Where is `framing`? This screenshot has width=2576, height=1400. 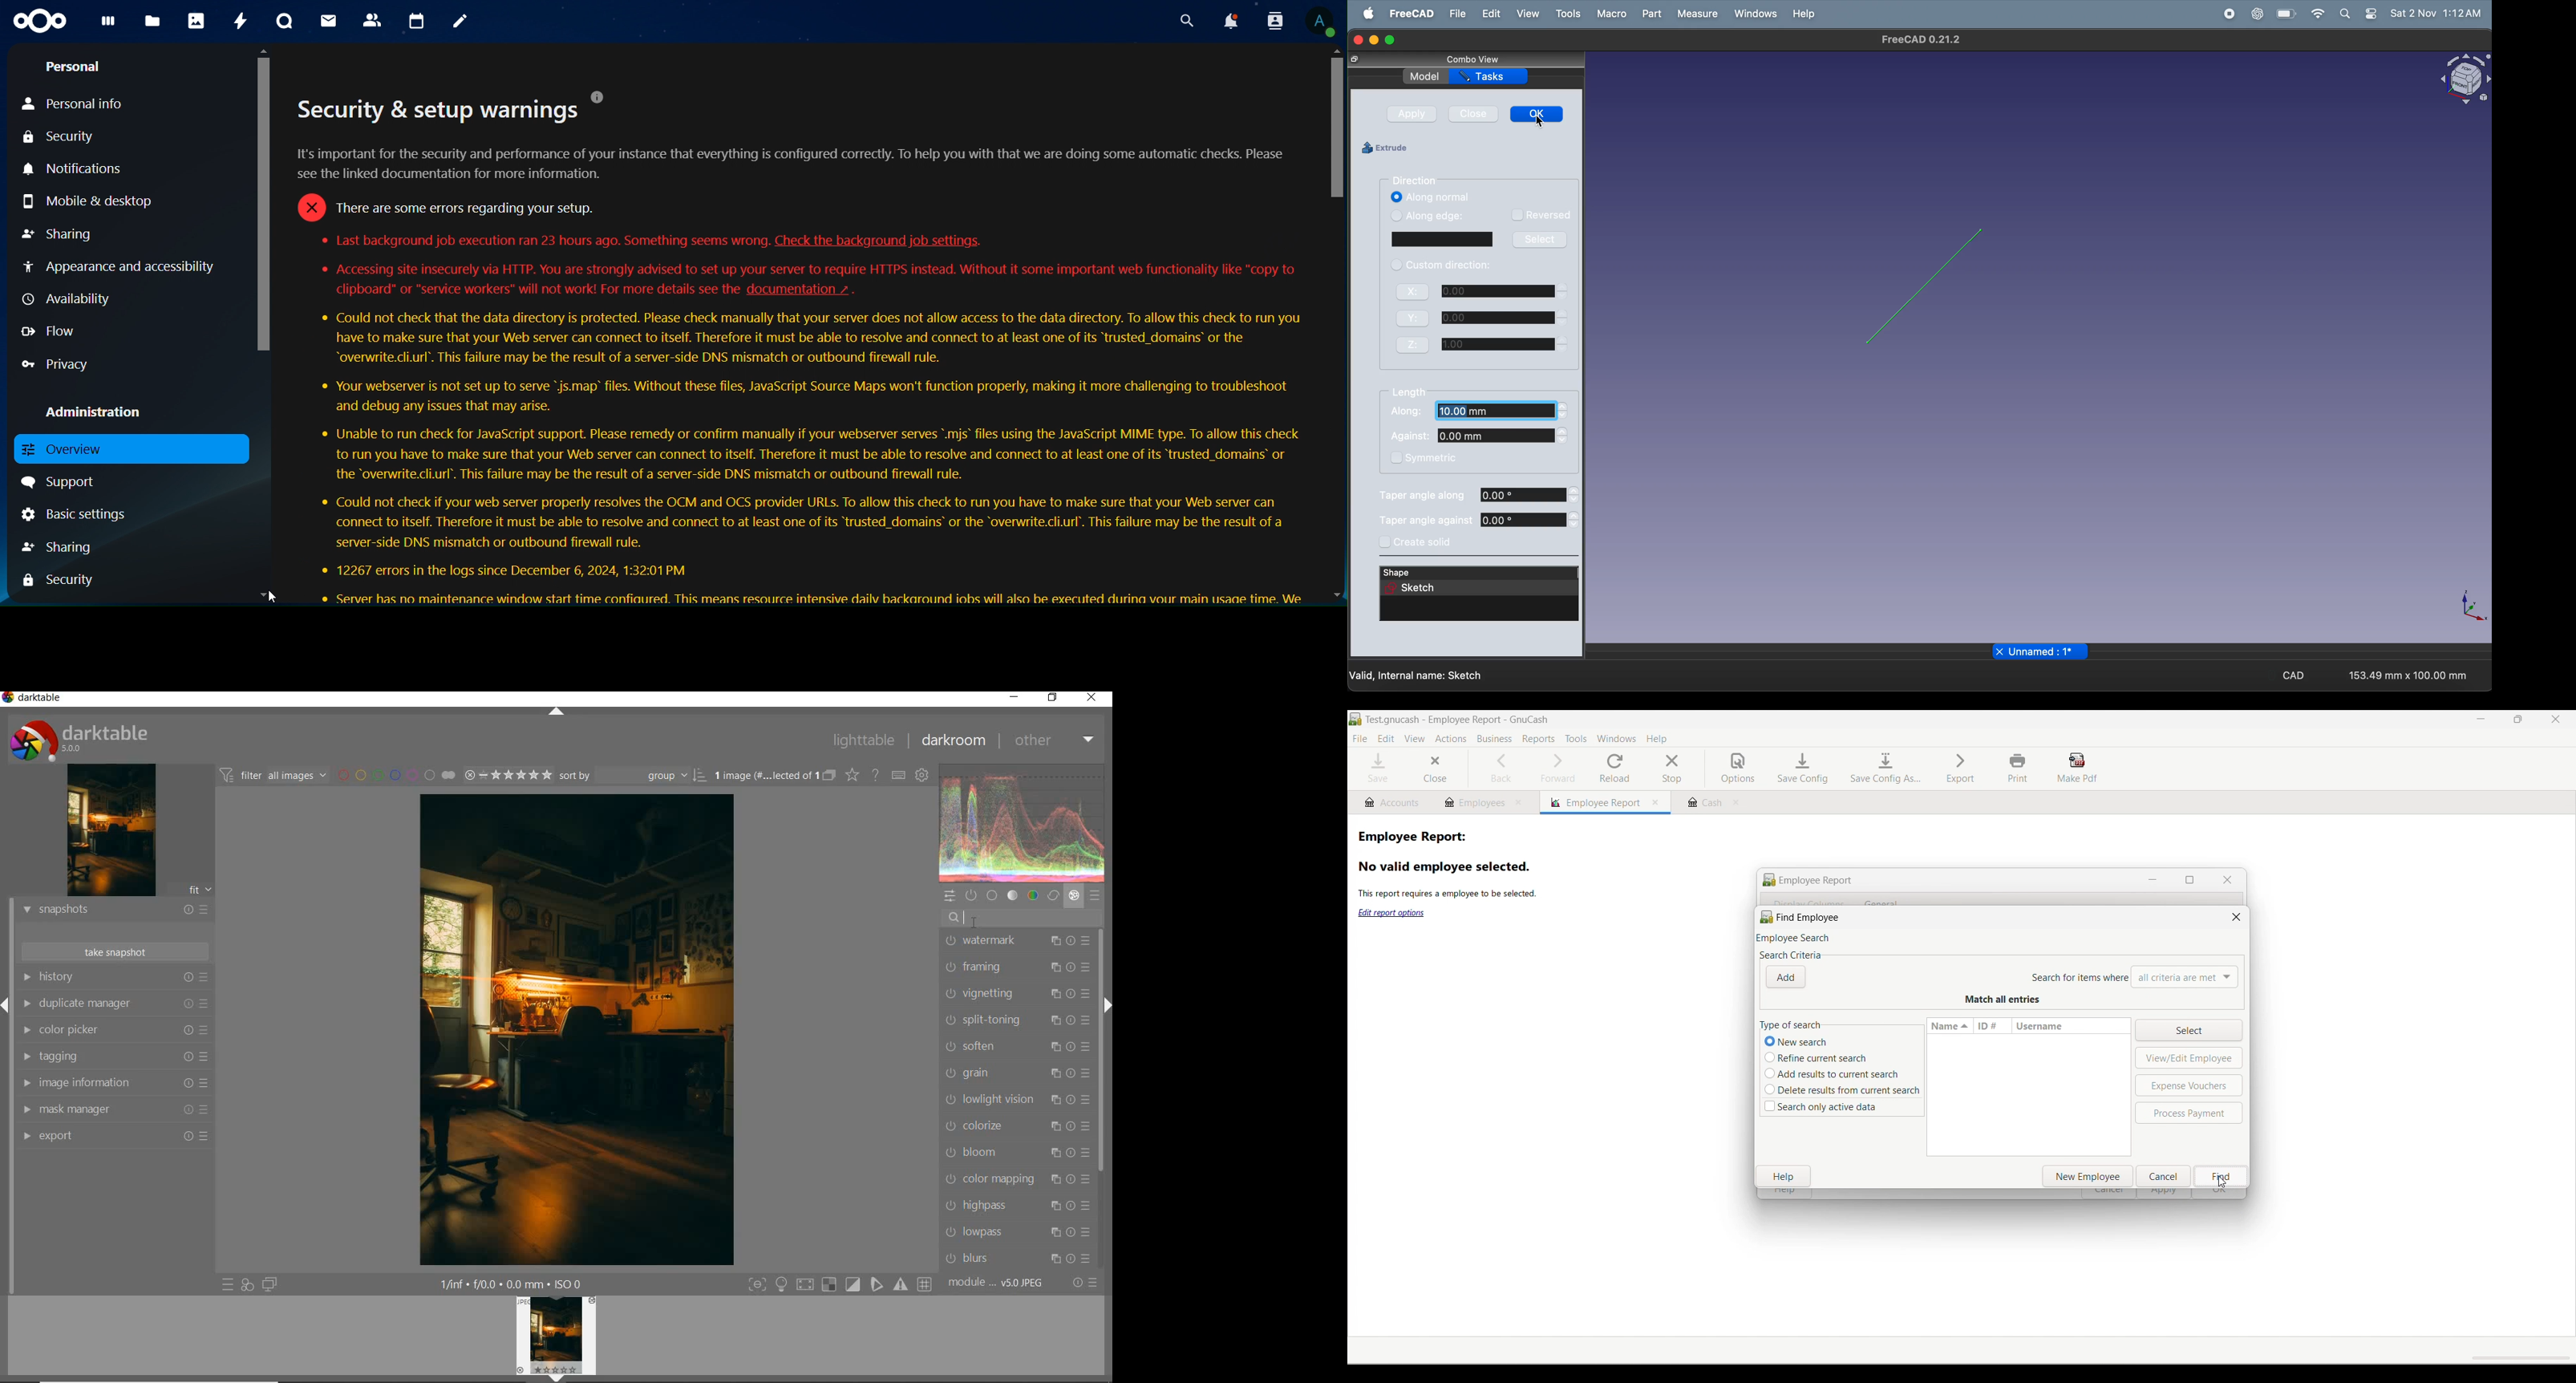 framing is located at coordinates (1017, 968).